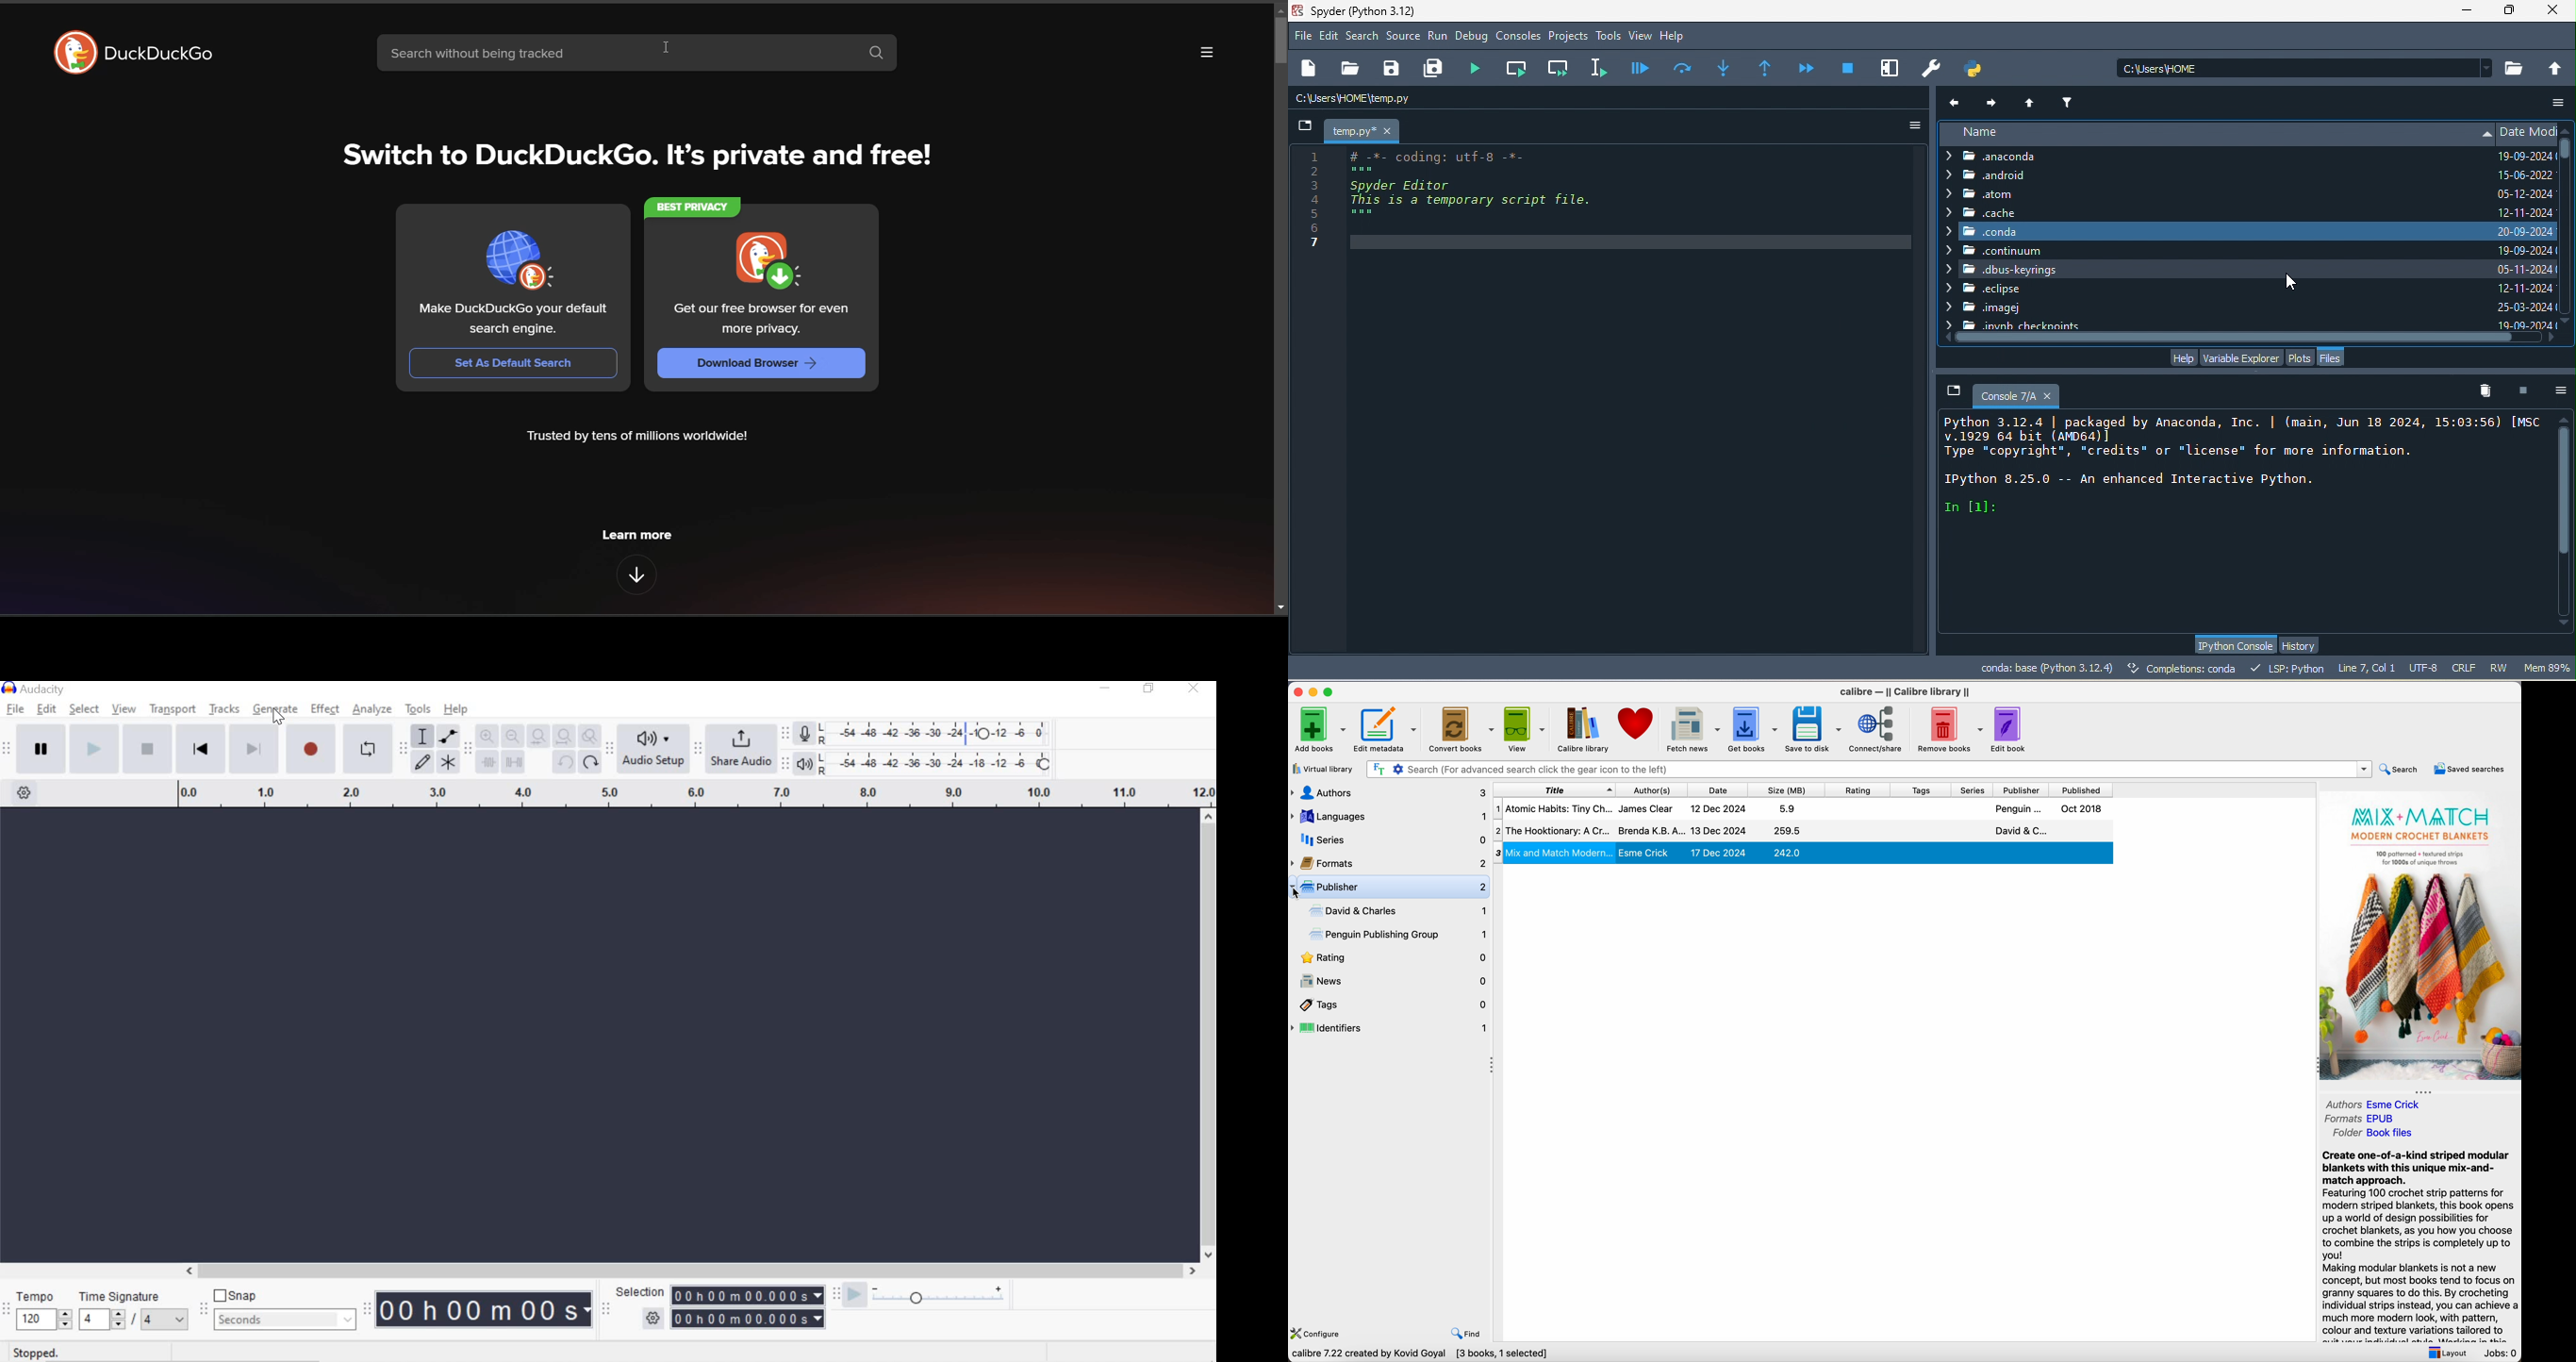 The width and height of the screenshot is (2576, 1372). Describe the element at coordinates (1363, 36) in the screenshot. I see `search` at that location.